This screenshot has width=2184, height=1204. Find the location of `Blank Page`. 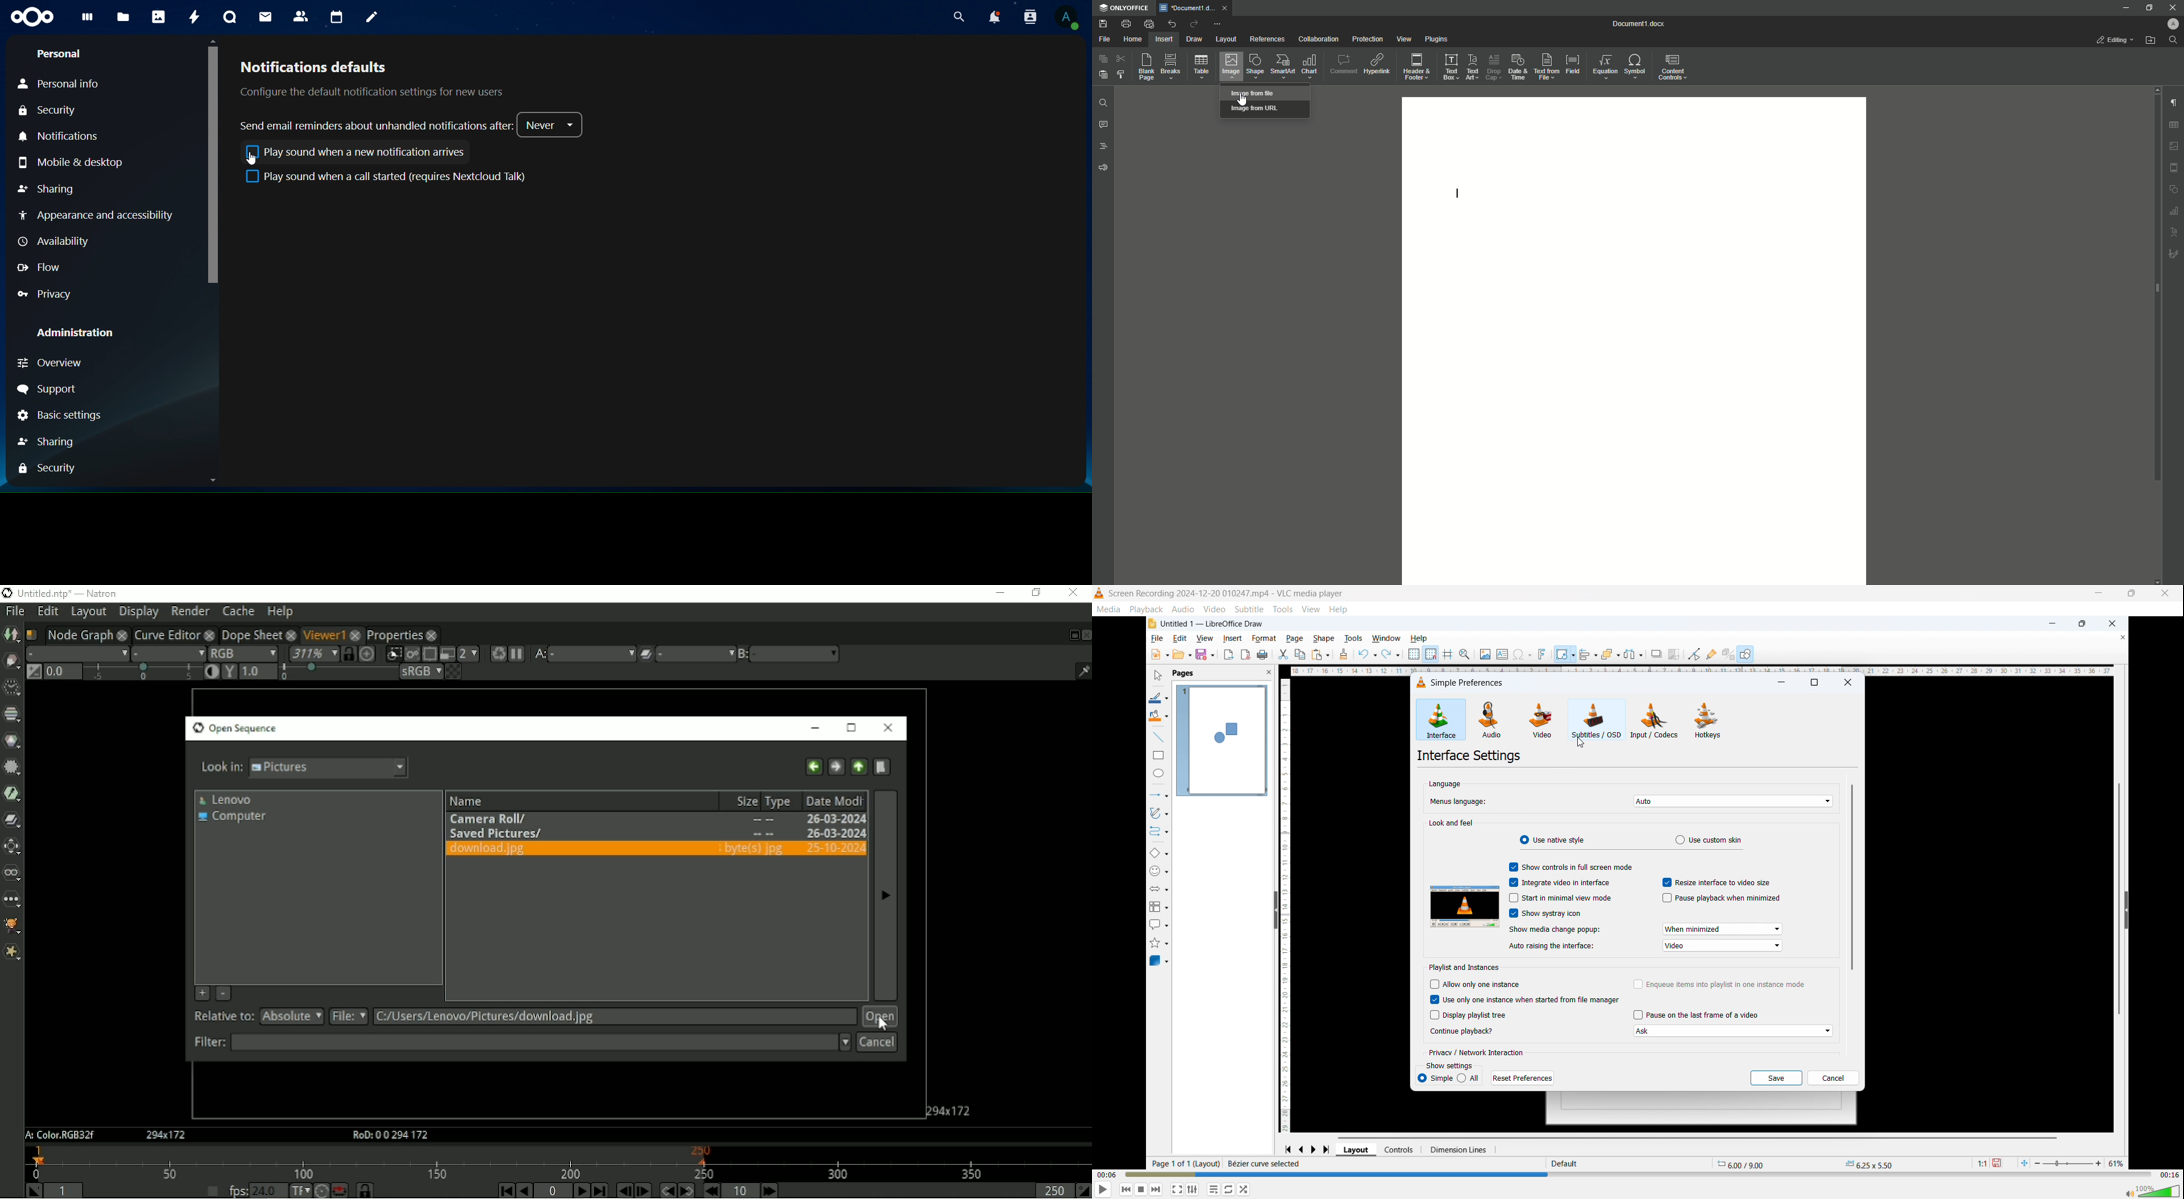

Blank Page is located at coordinates (1147, 68).